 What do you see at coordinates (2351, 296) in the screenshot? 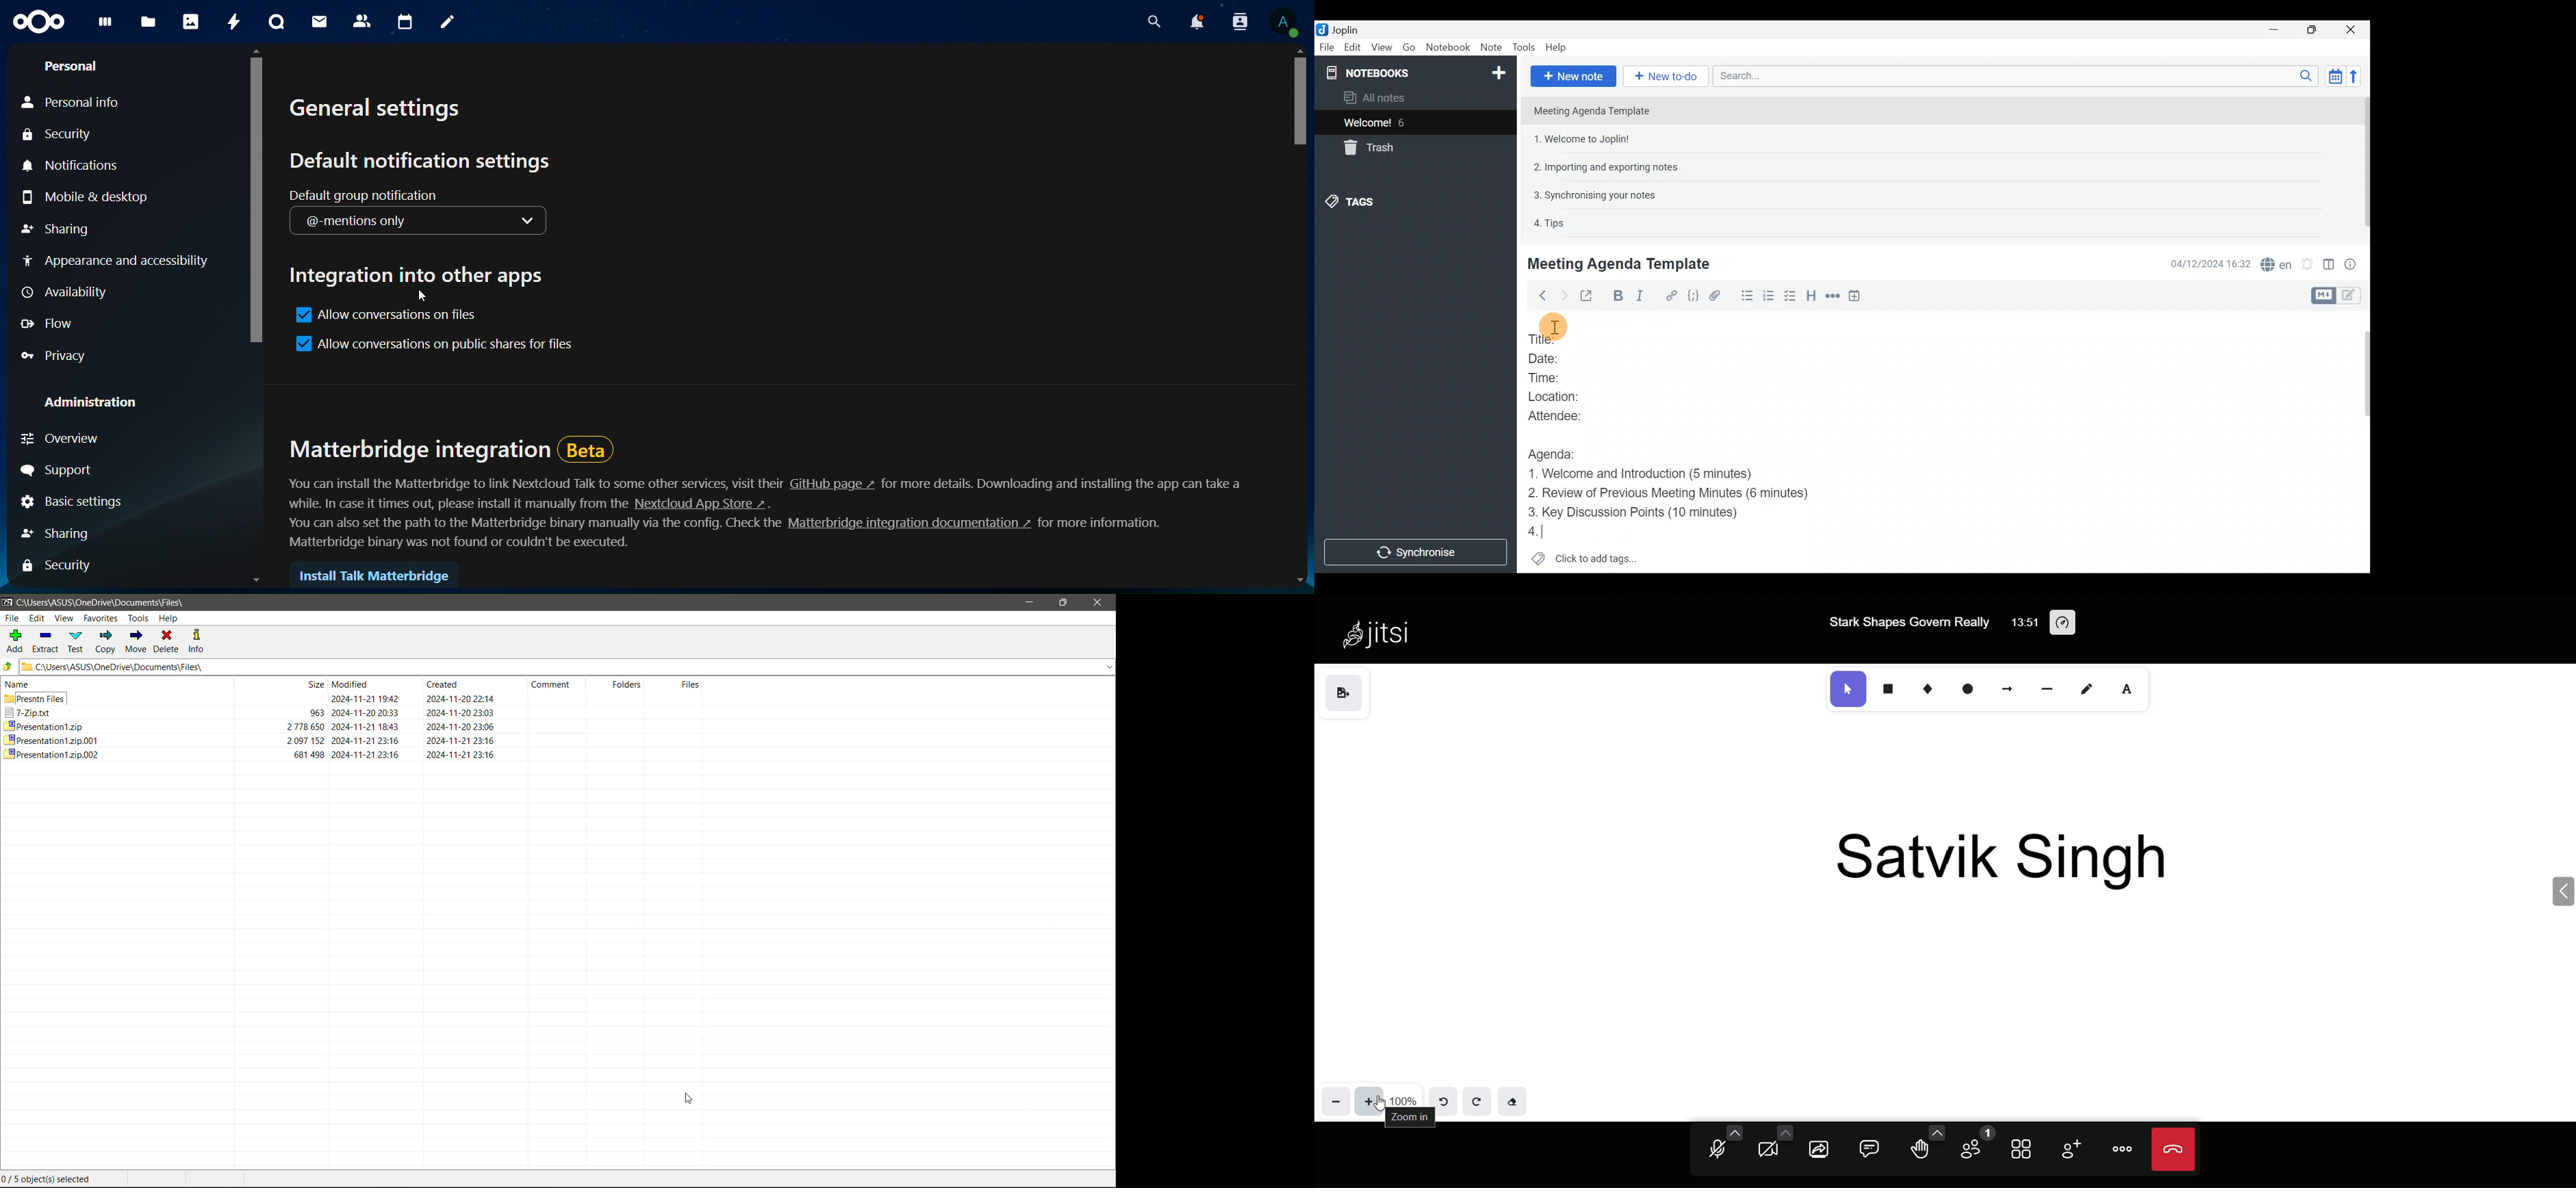
I see `Toggle editors` at bounding box center [2351, 296].